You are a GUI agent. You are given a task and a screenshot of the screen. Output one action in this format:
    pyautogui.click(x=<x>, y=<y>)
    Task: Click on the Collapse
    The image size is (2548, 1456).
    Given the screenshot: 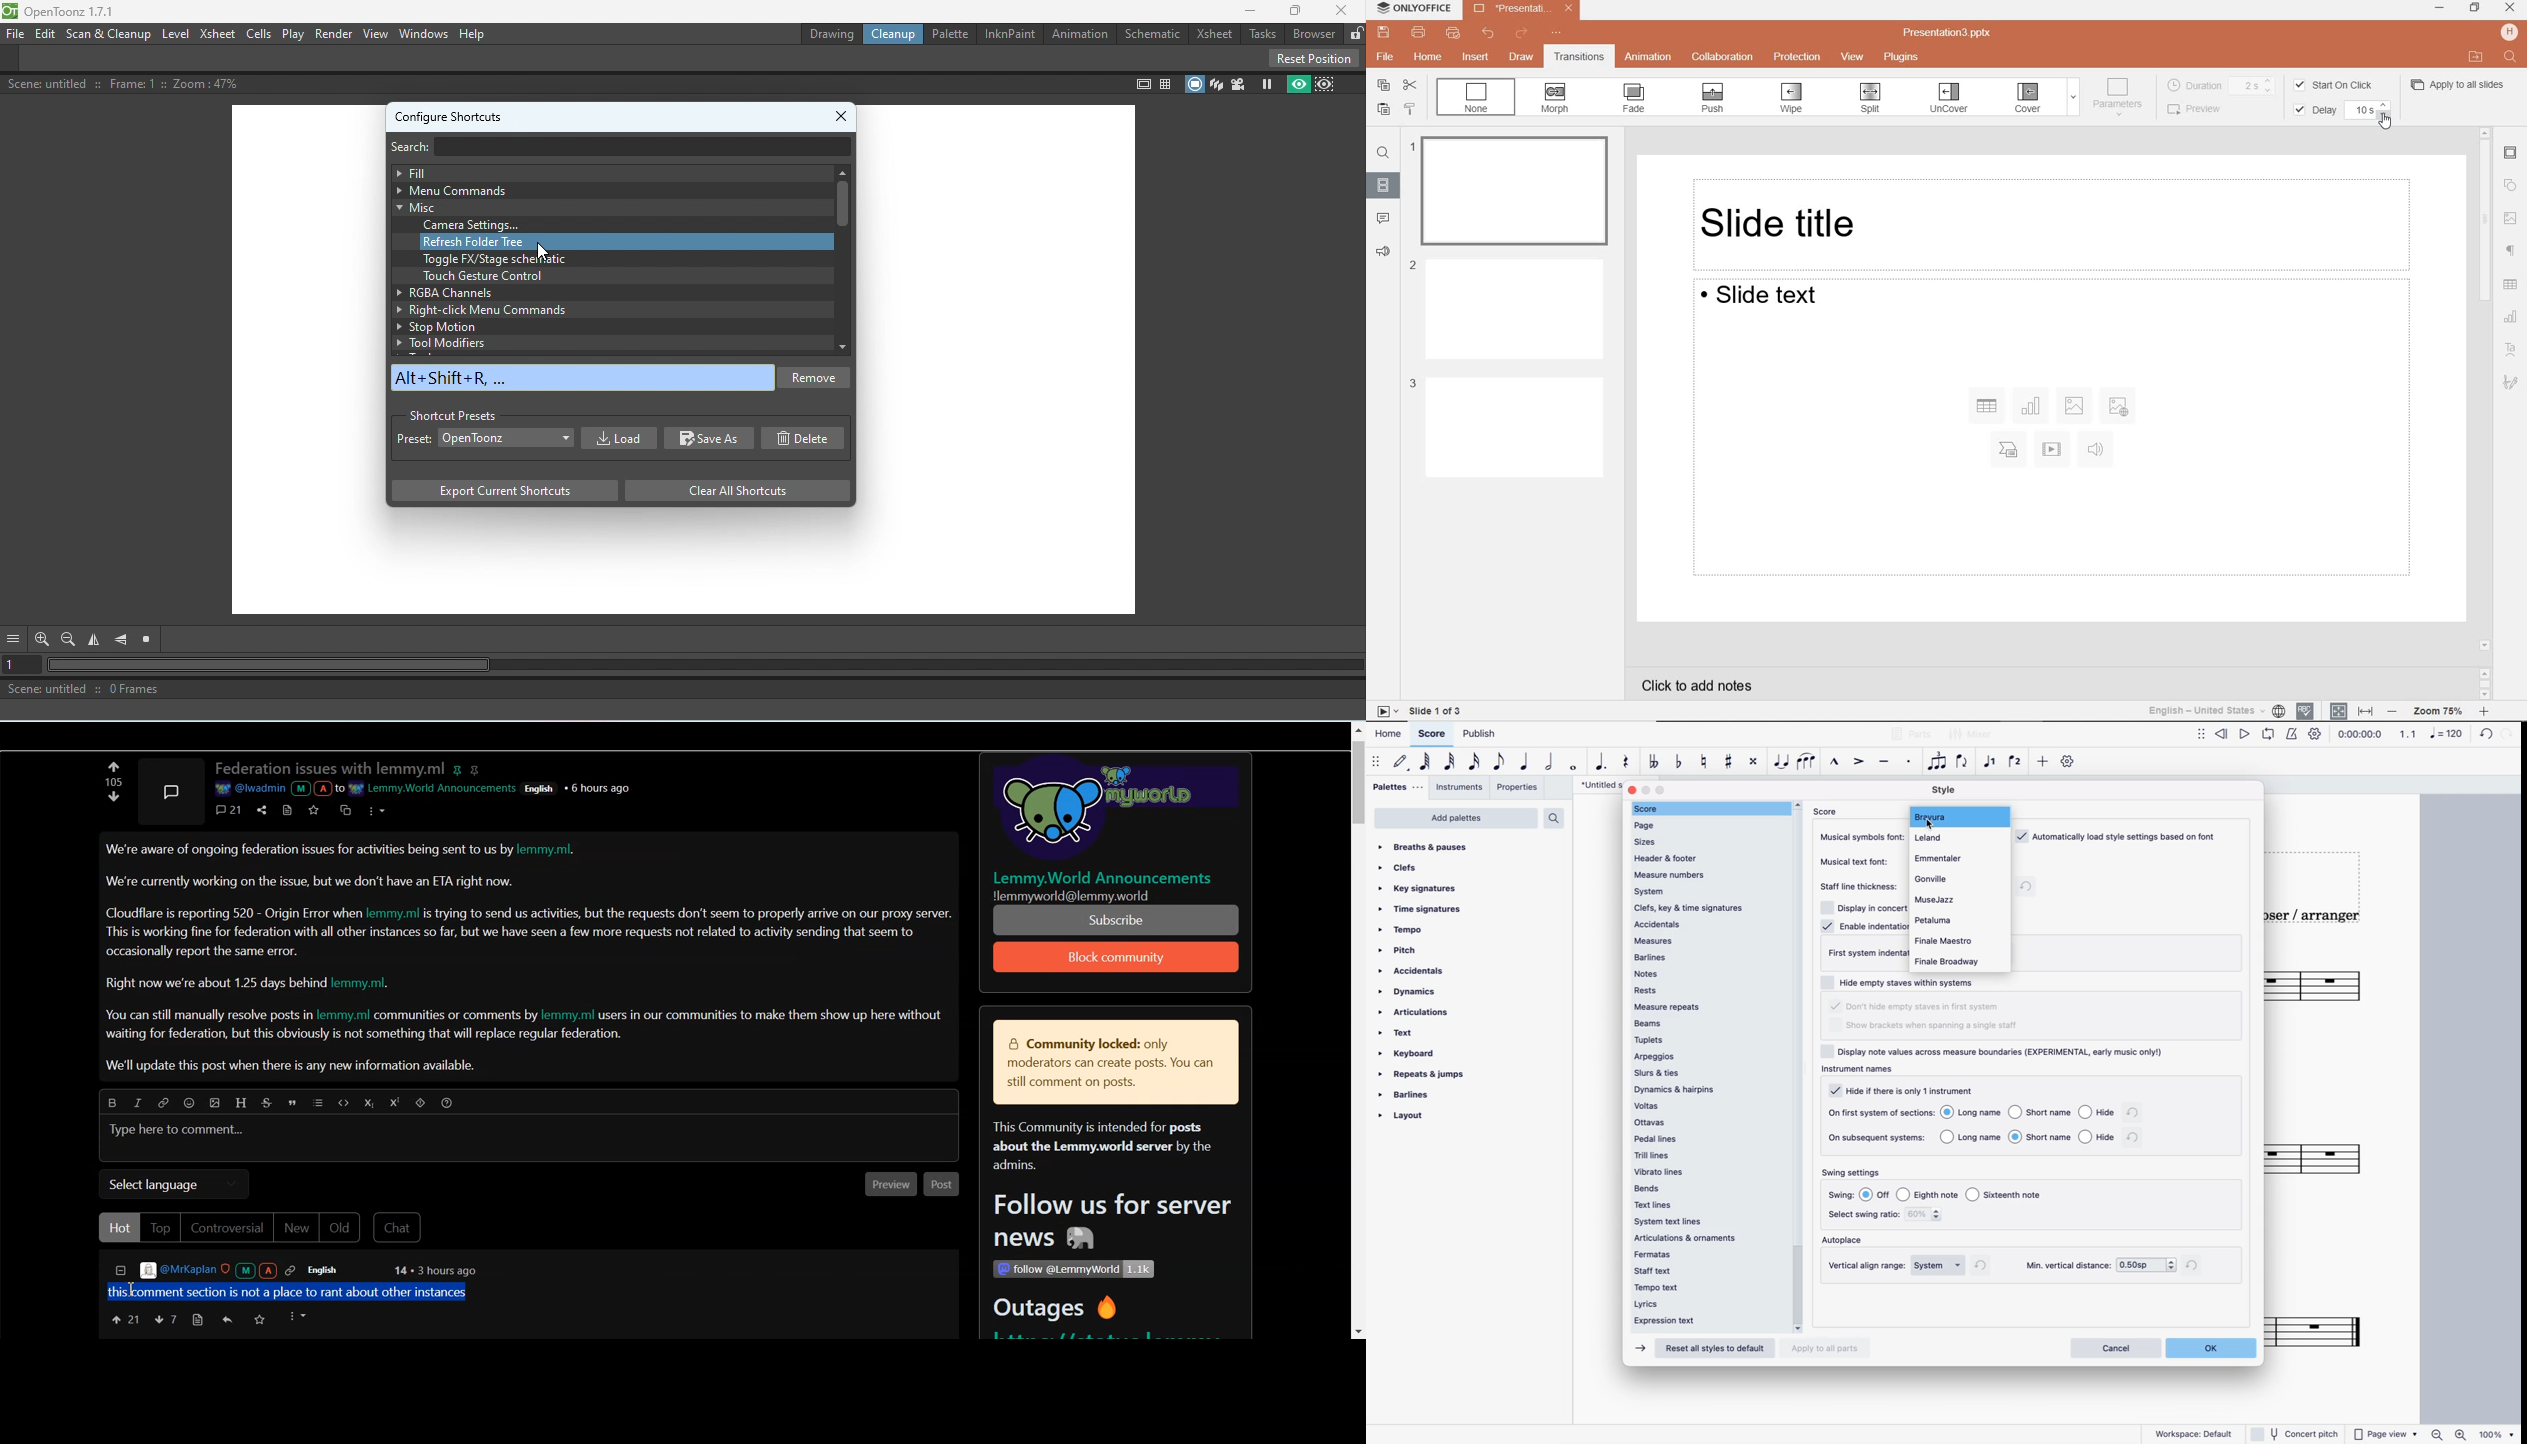 What is the action you would take?
    pyautogui.click(x=120, y=1273)
    